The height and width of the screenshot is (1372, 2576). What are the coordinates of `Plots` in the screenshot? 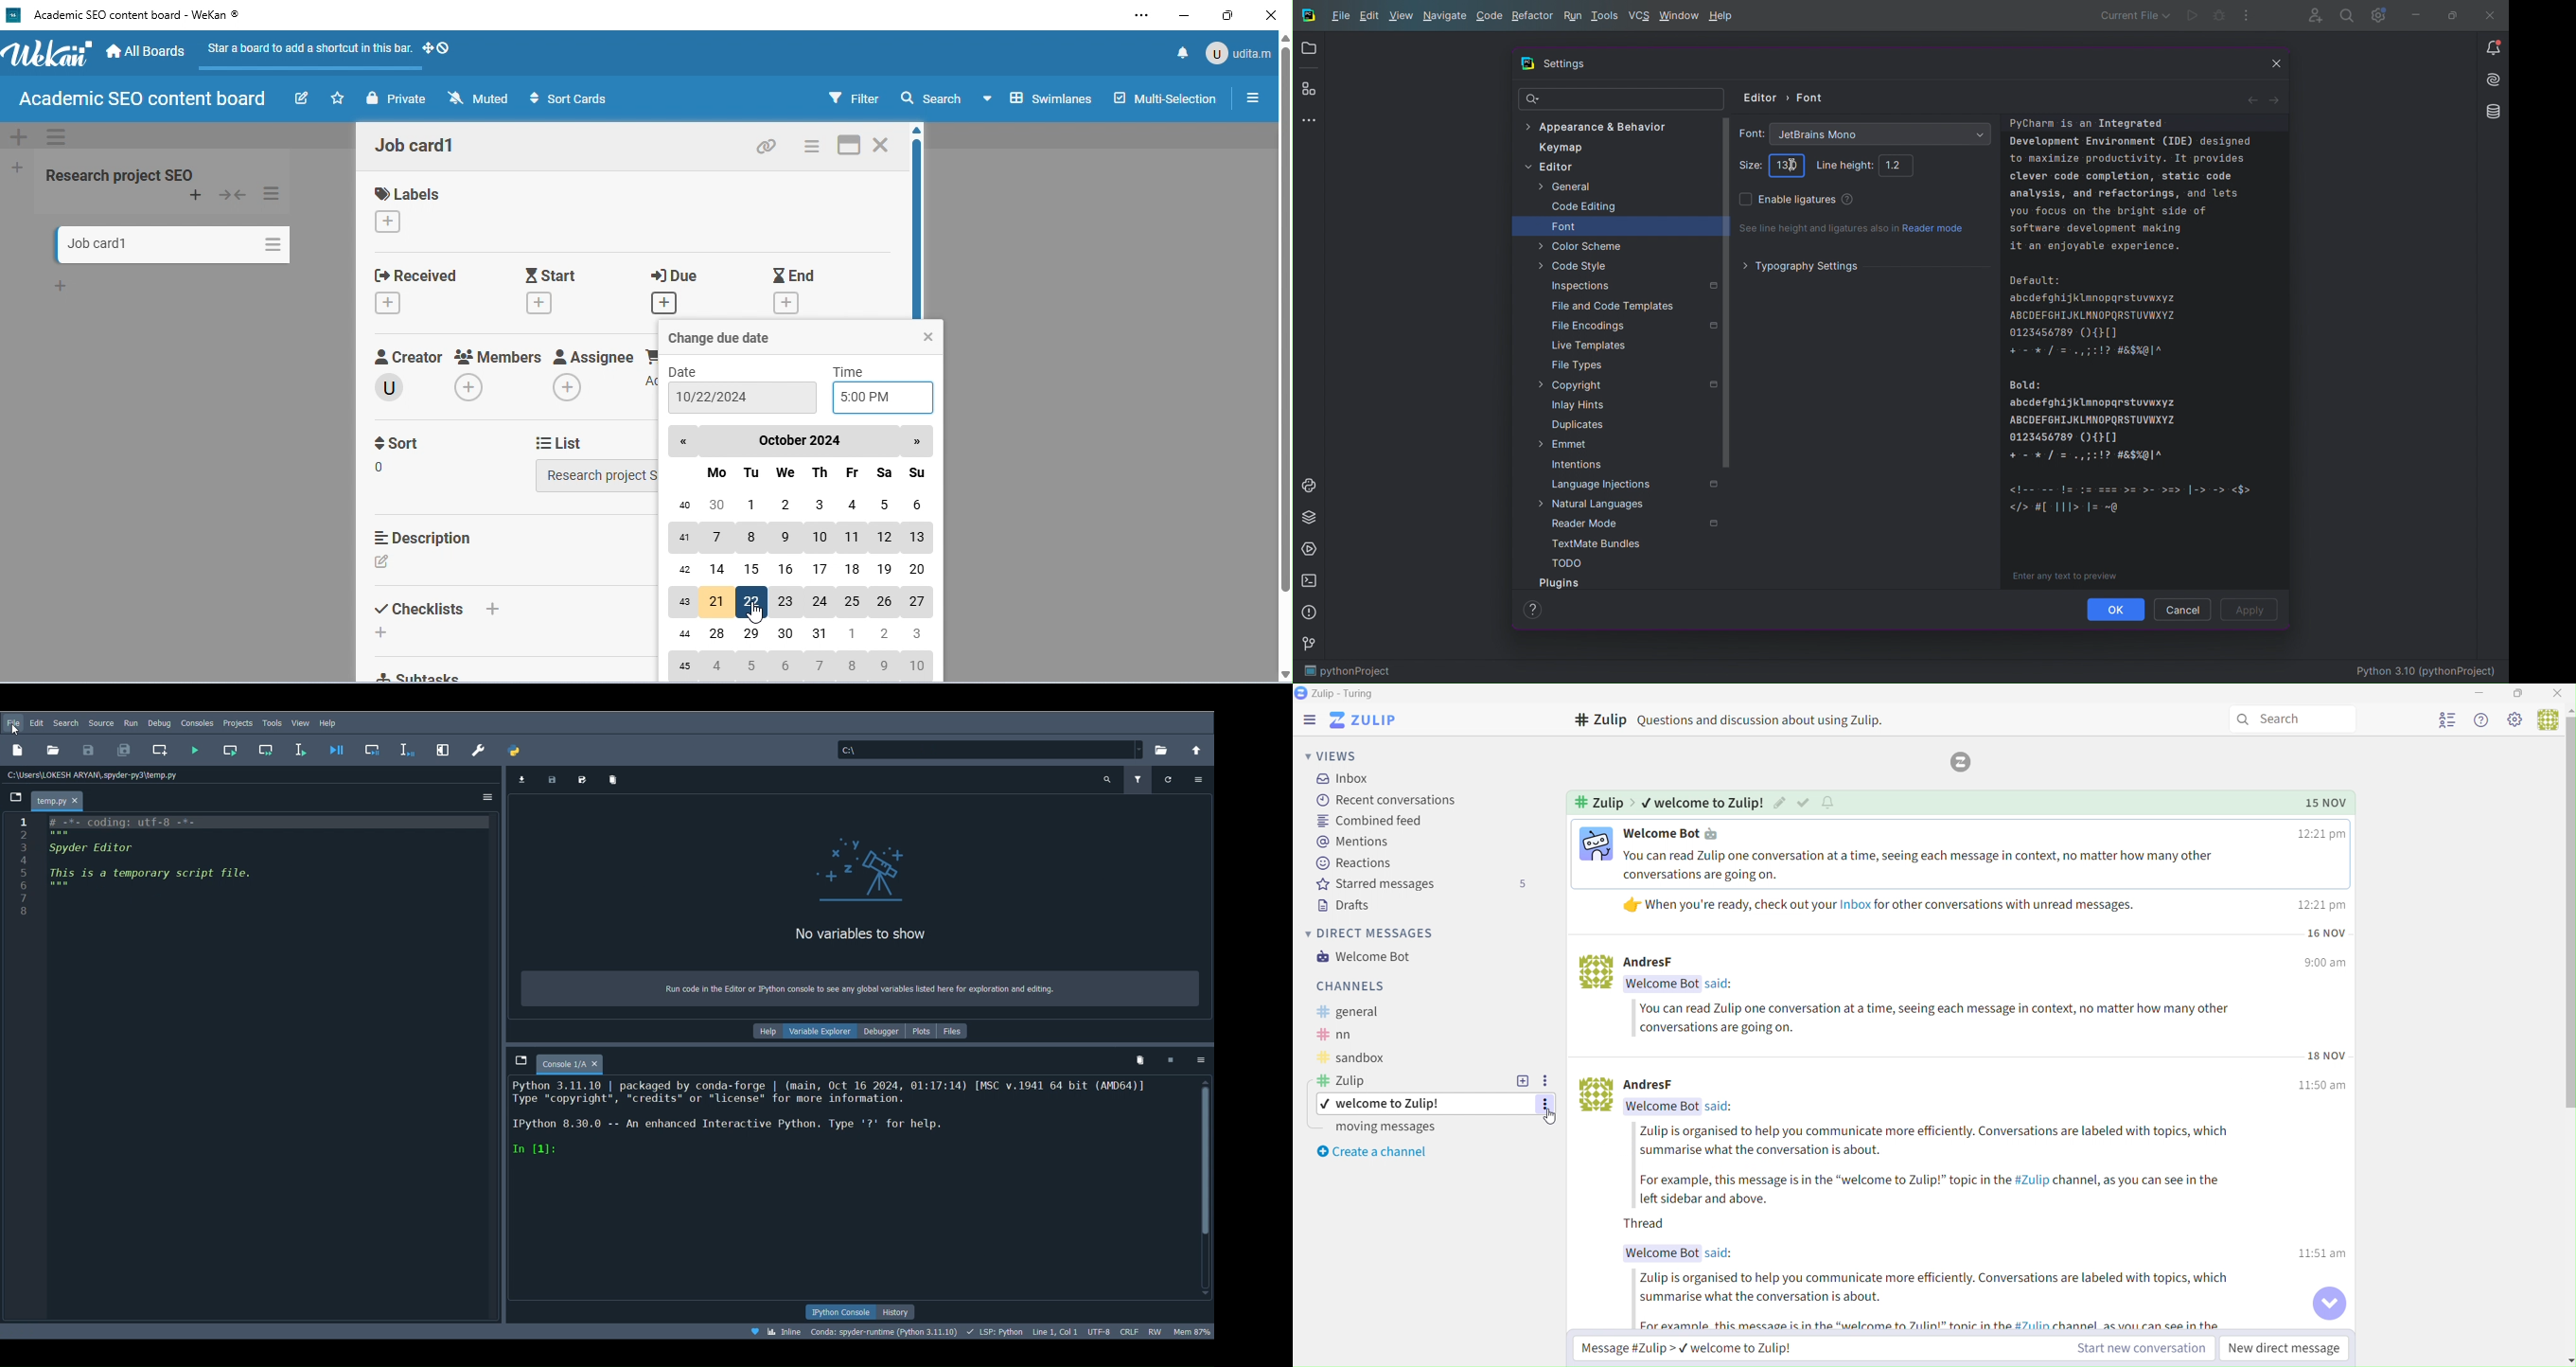 It's located at (922, 1030).